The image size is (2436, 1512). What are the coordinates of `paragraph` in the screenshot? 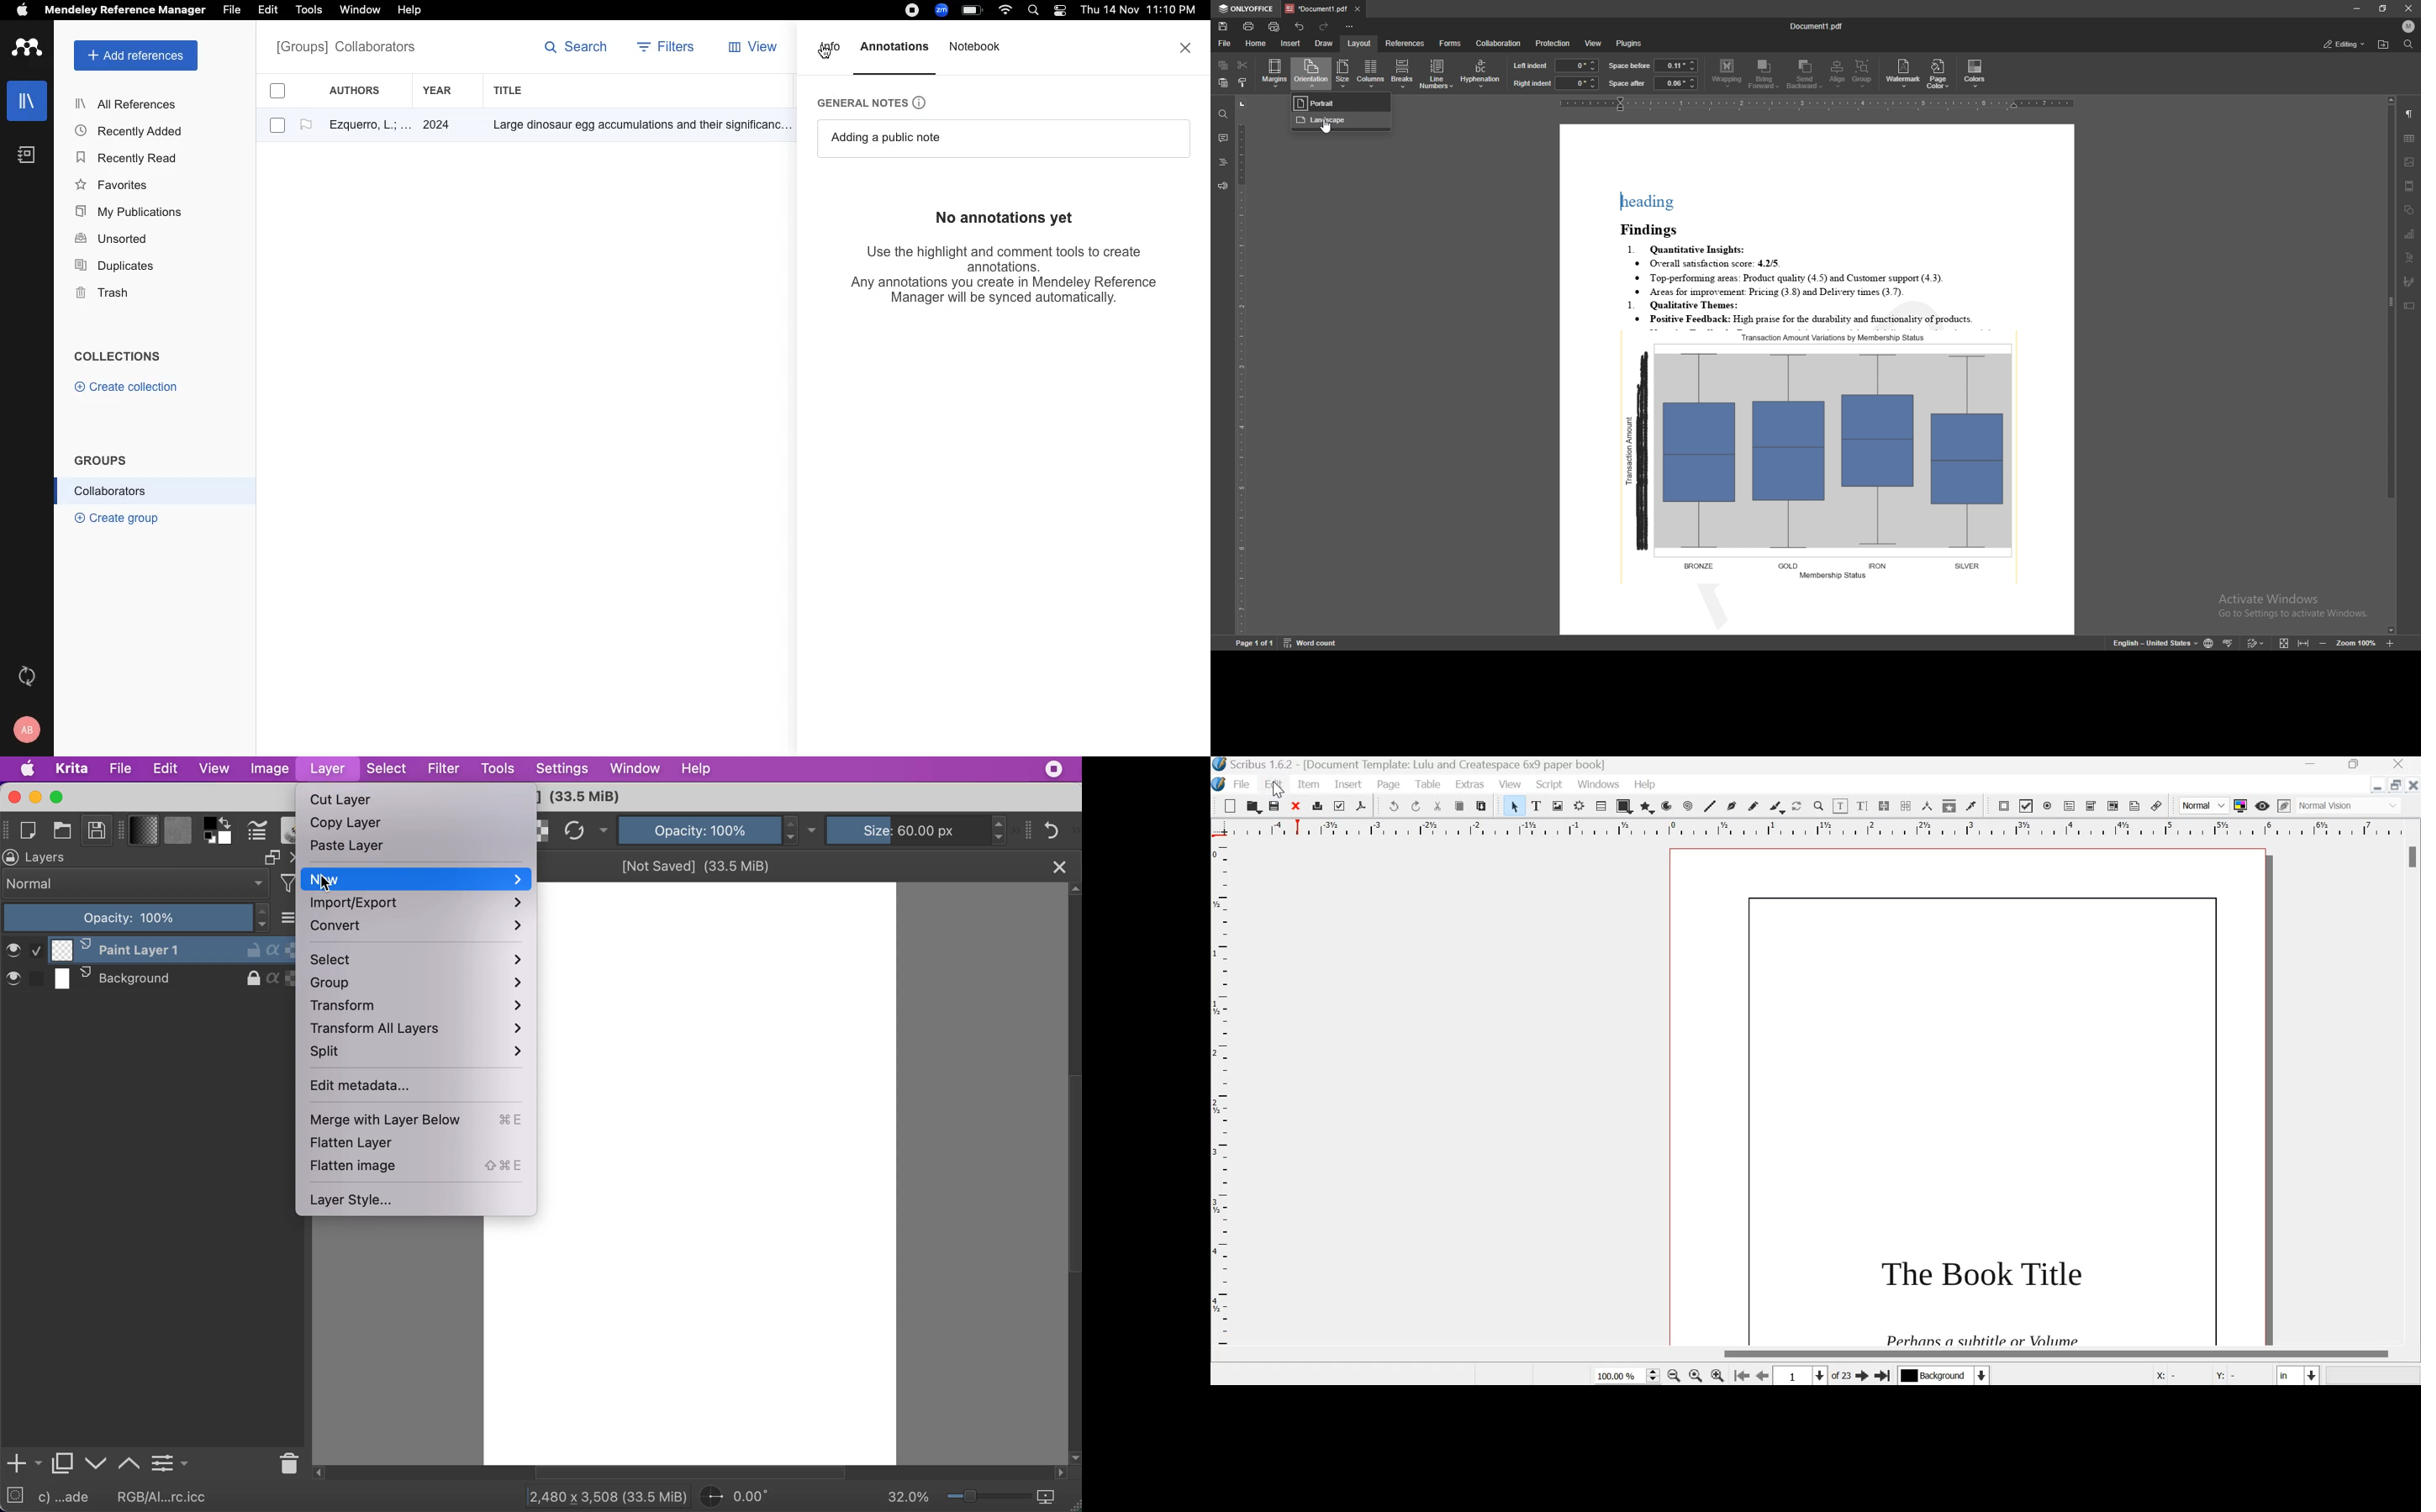 It's located at (2410, 114).